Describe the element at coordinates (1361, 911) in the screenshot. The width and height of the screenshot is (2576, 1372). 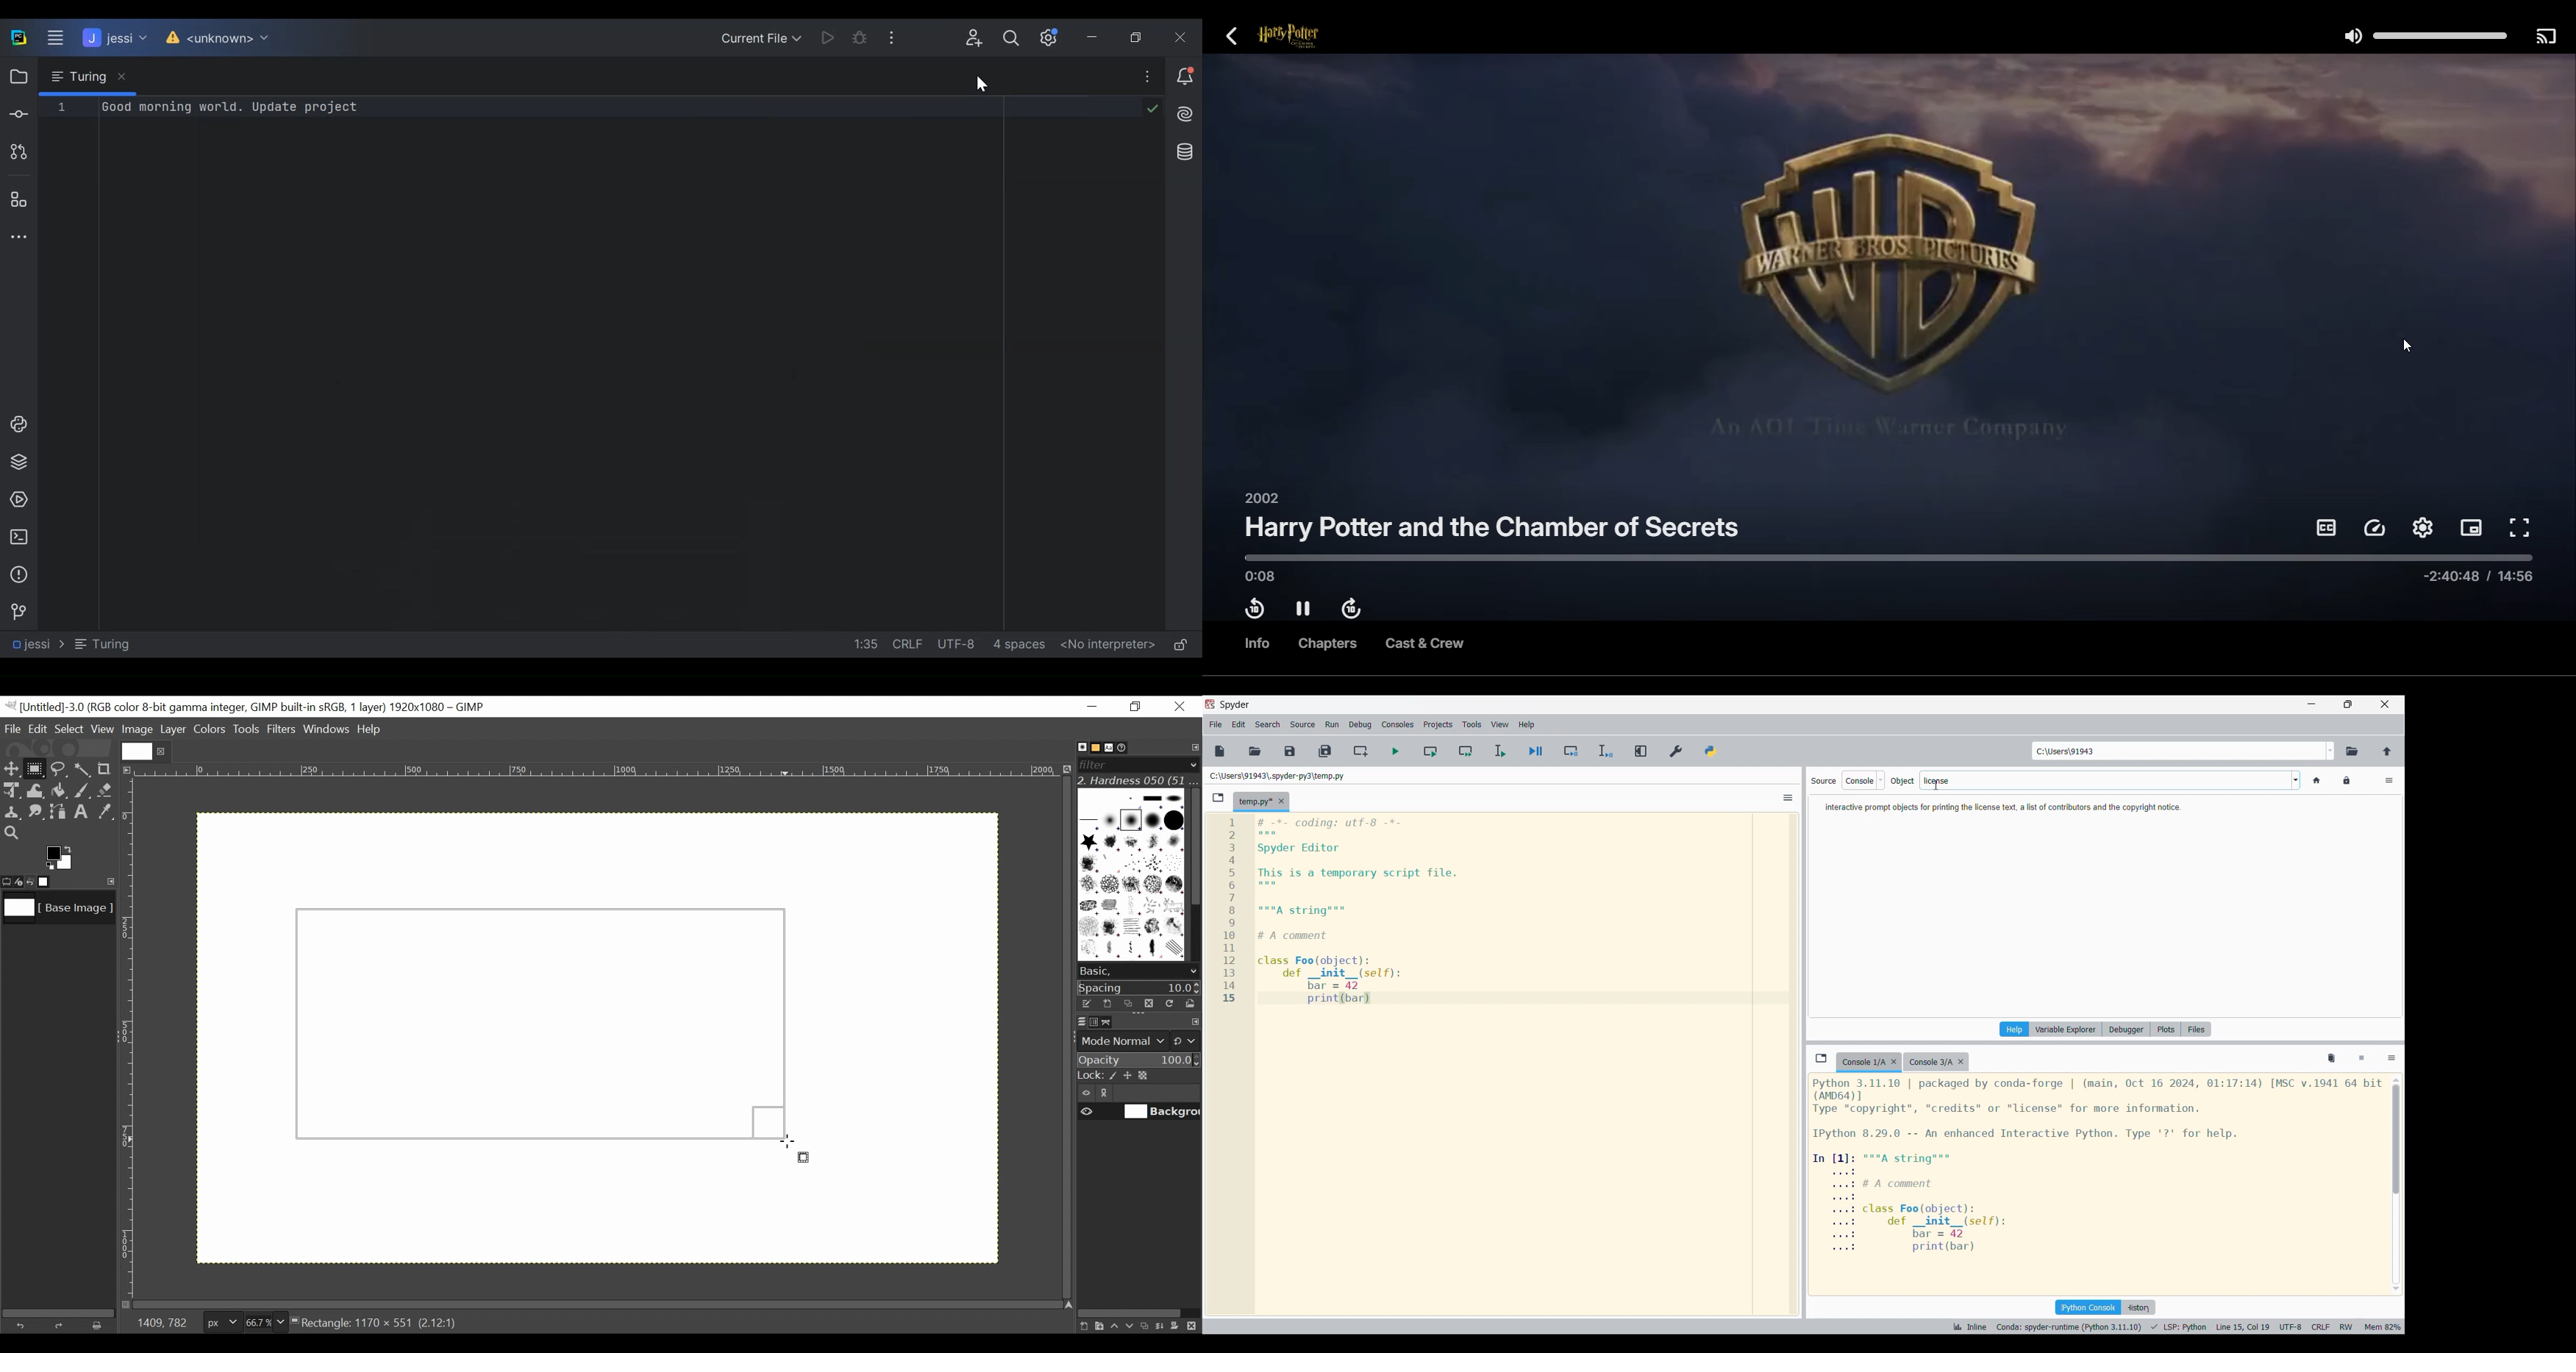
I see `Current code` at that location.